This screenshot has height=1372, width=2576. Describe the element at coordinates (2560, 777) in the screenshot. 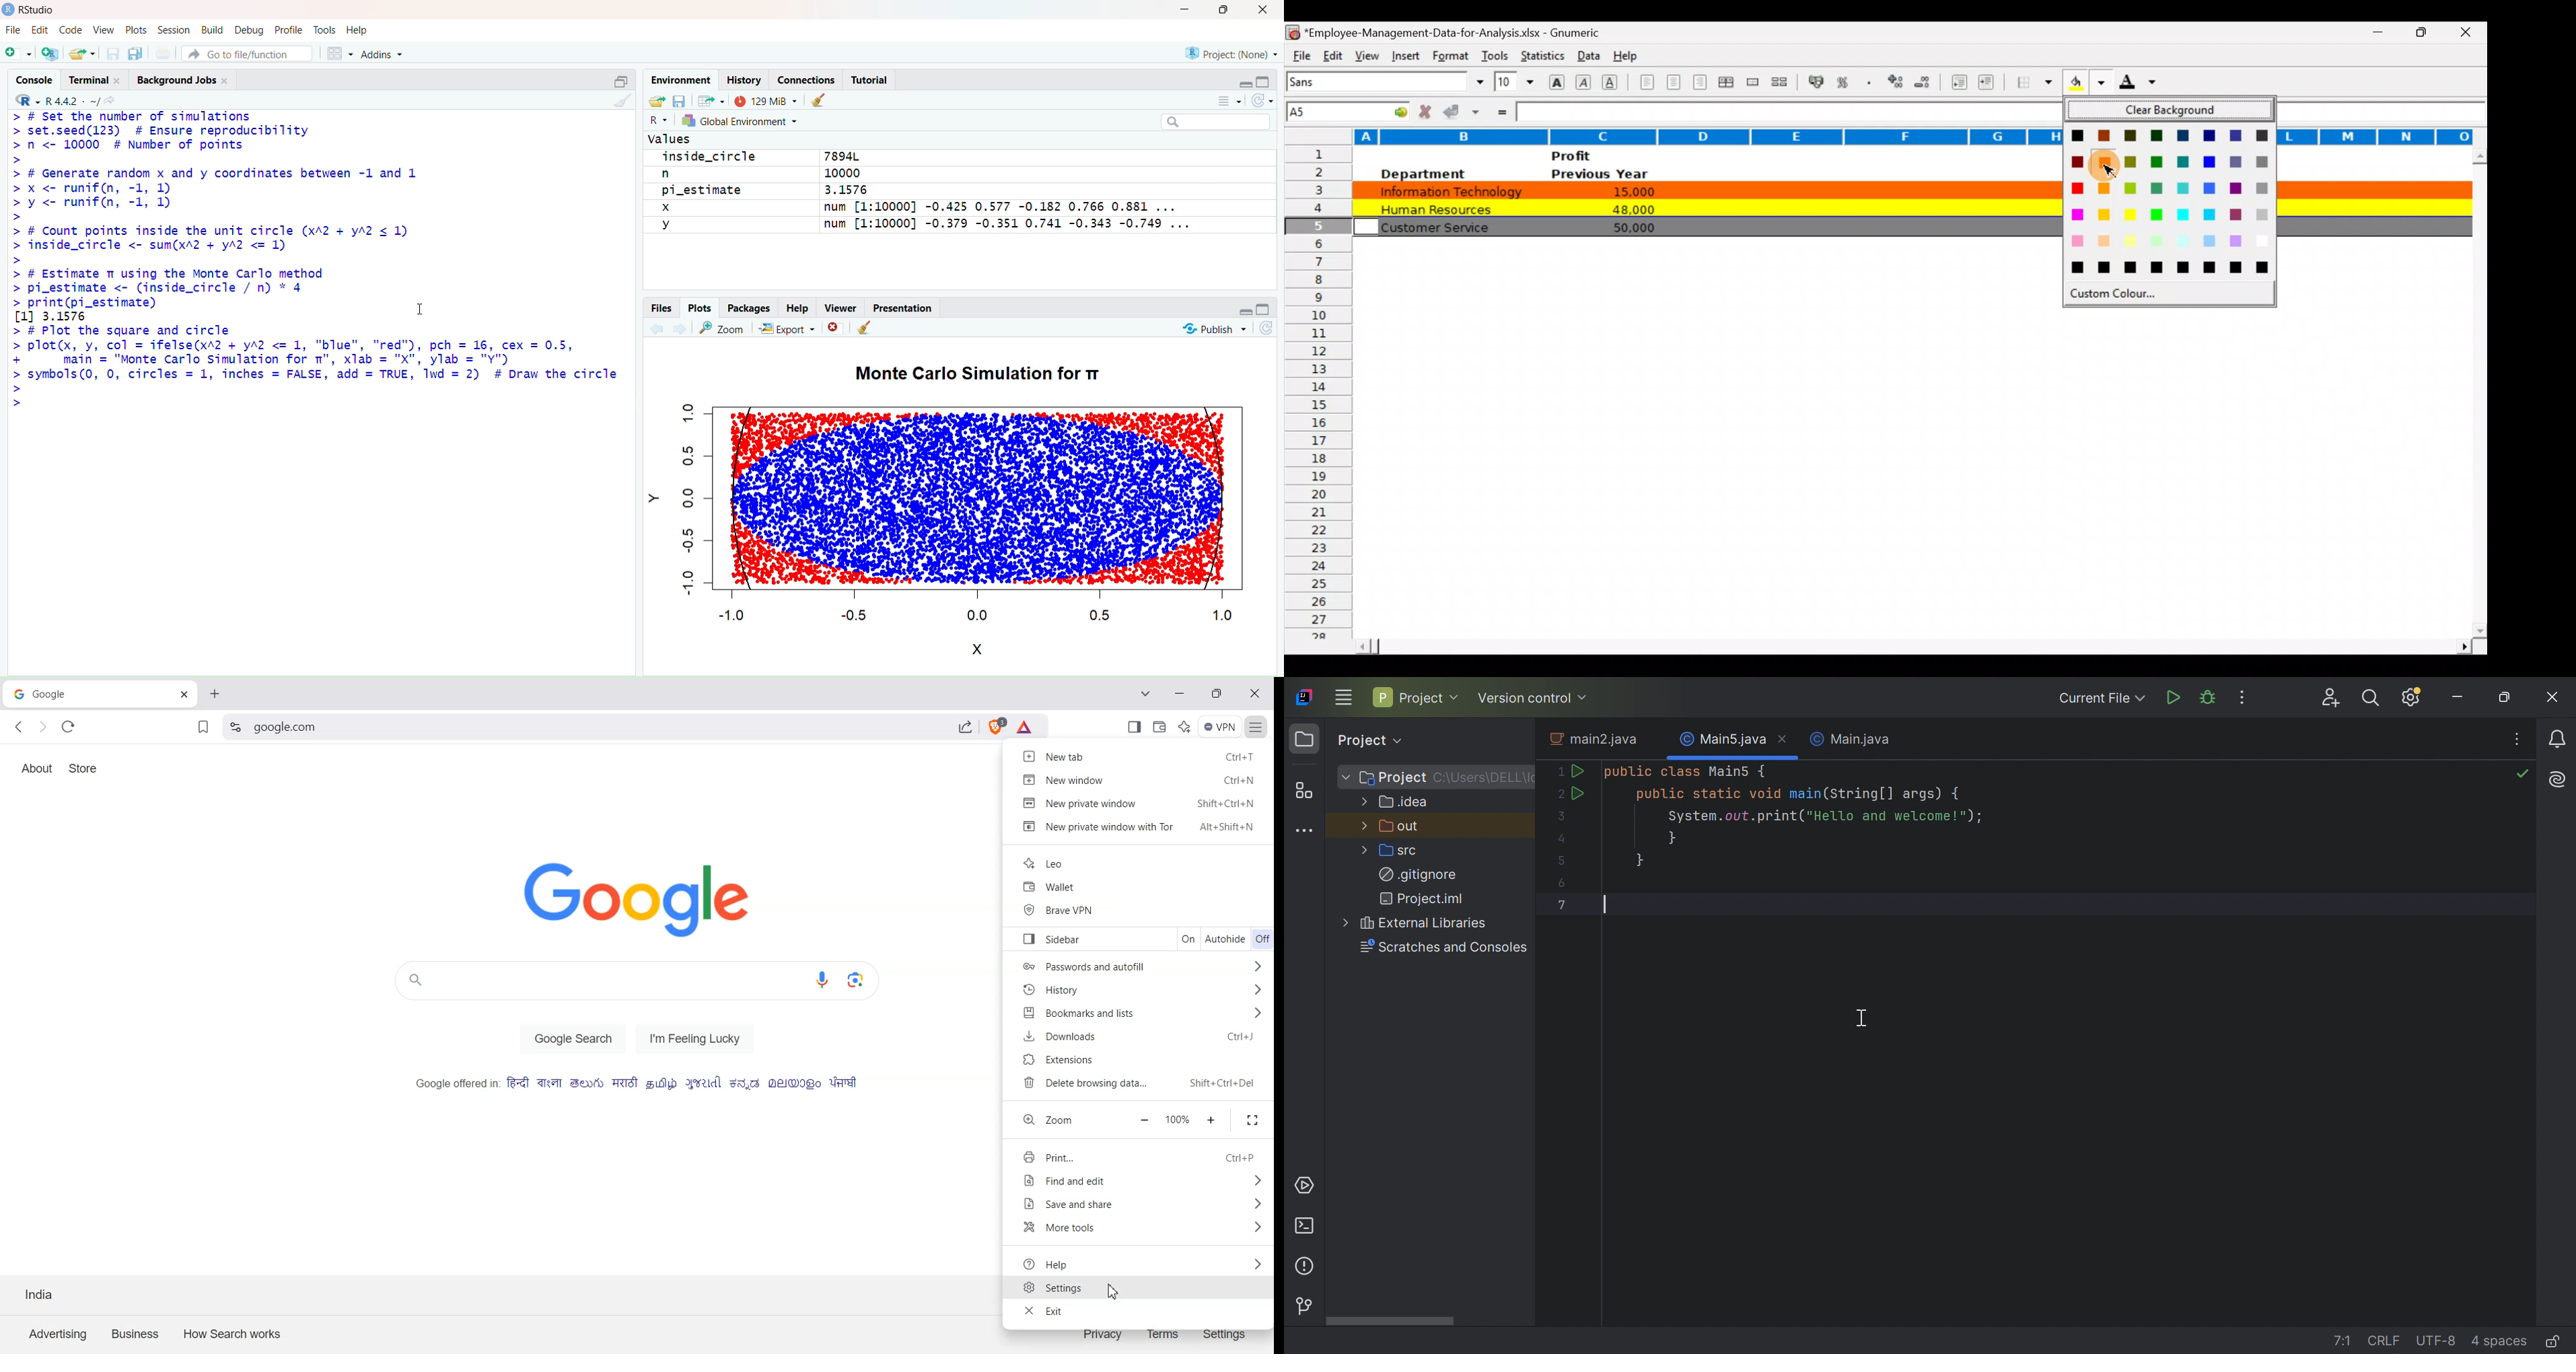

I see `AI Assistant` at that location.